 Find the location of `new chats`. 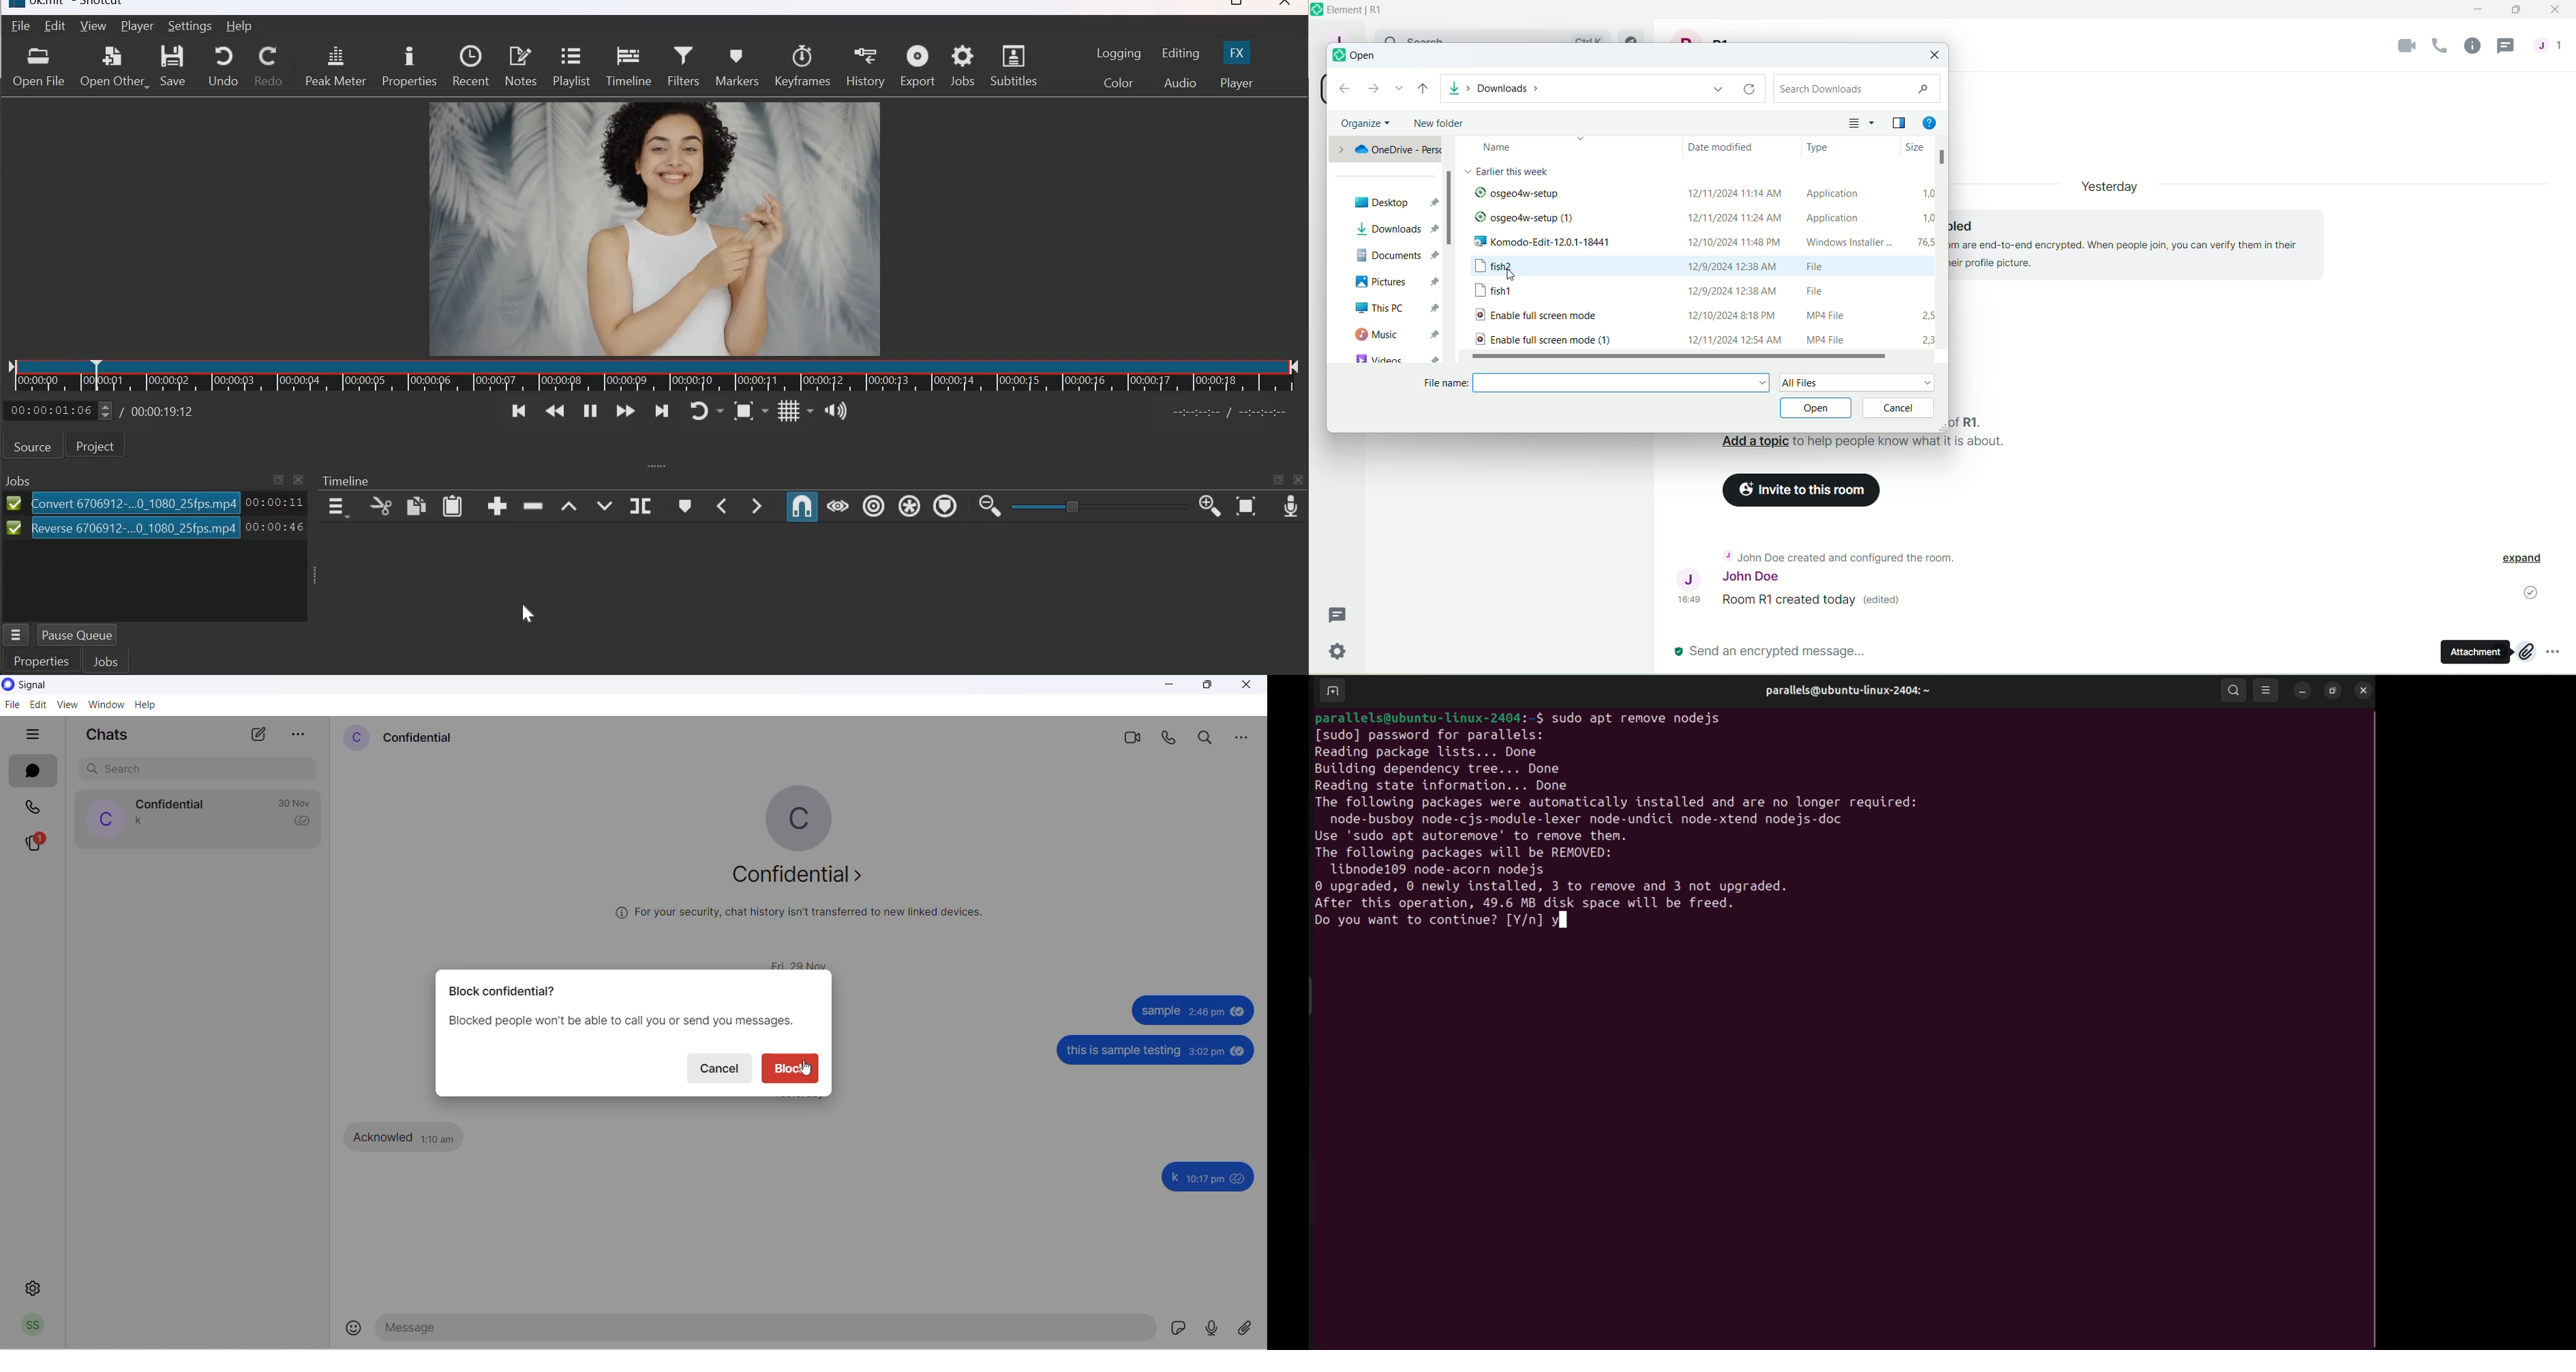

new chats is located at coordinates (259, 732).